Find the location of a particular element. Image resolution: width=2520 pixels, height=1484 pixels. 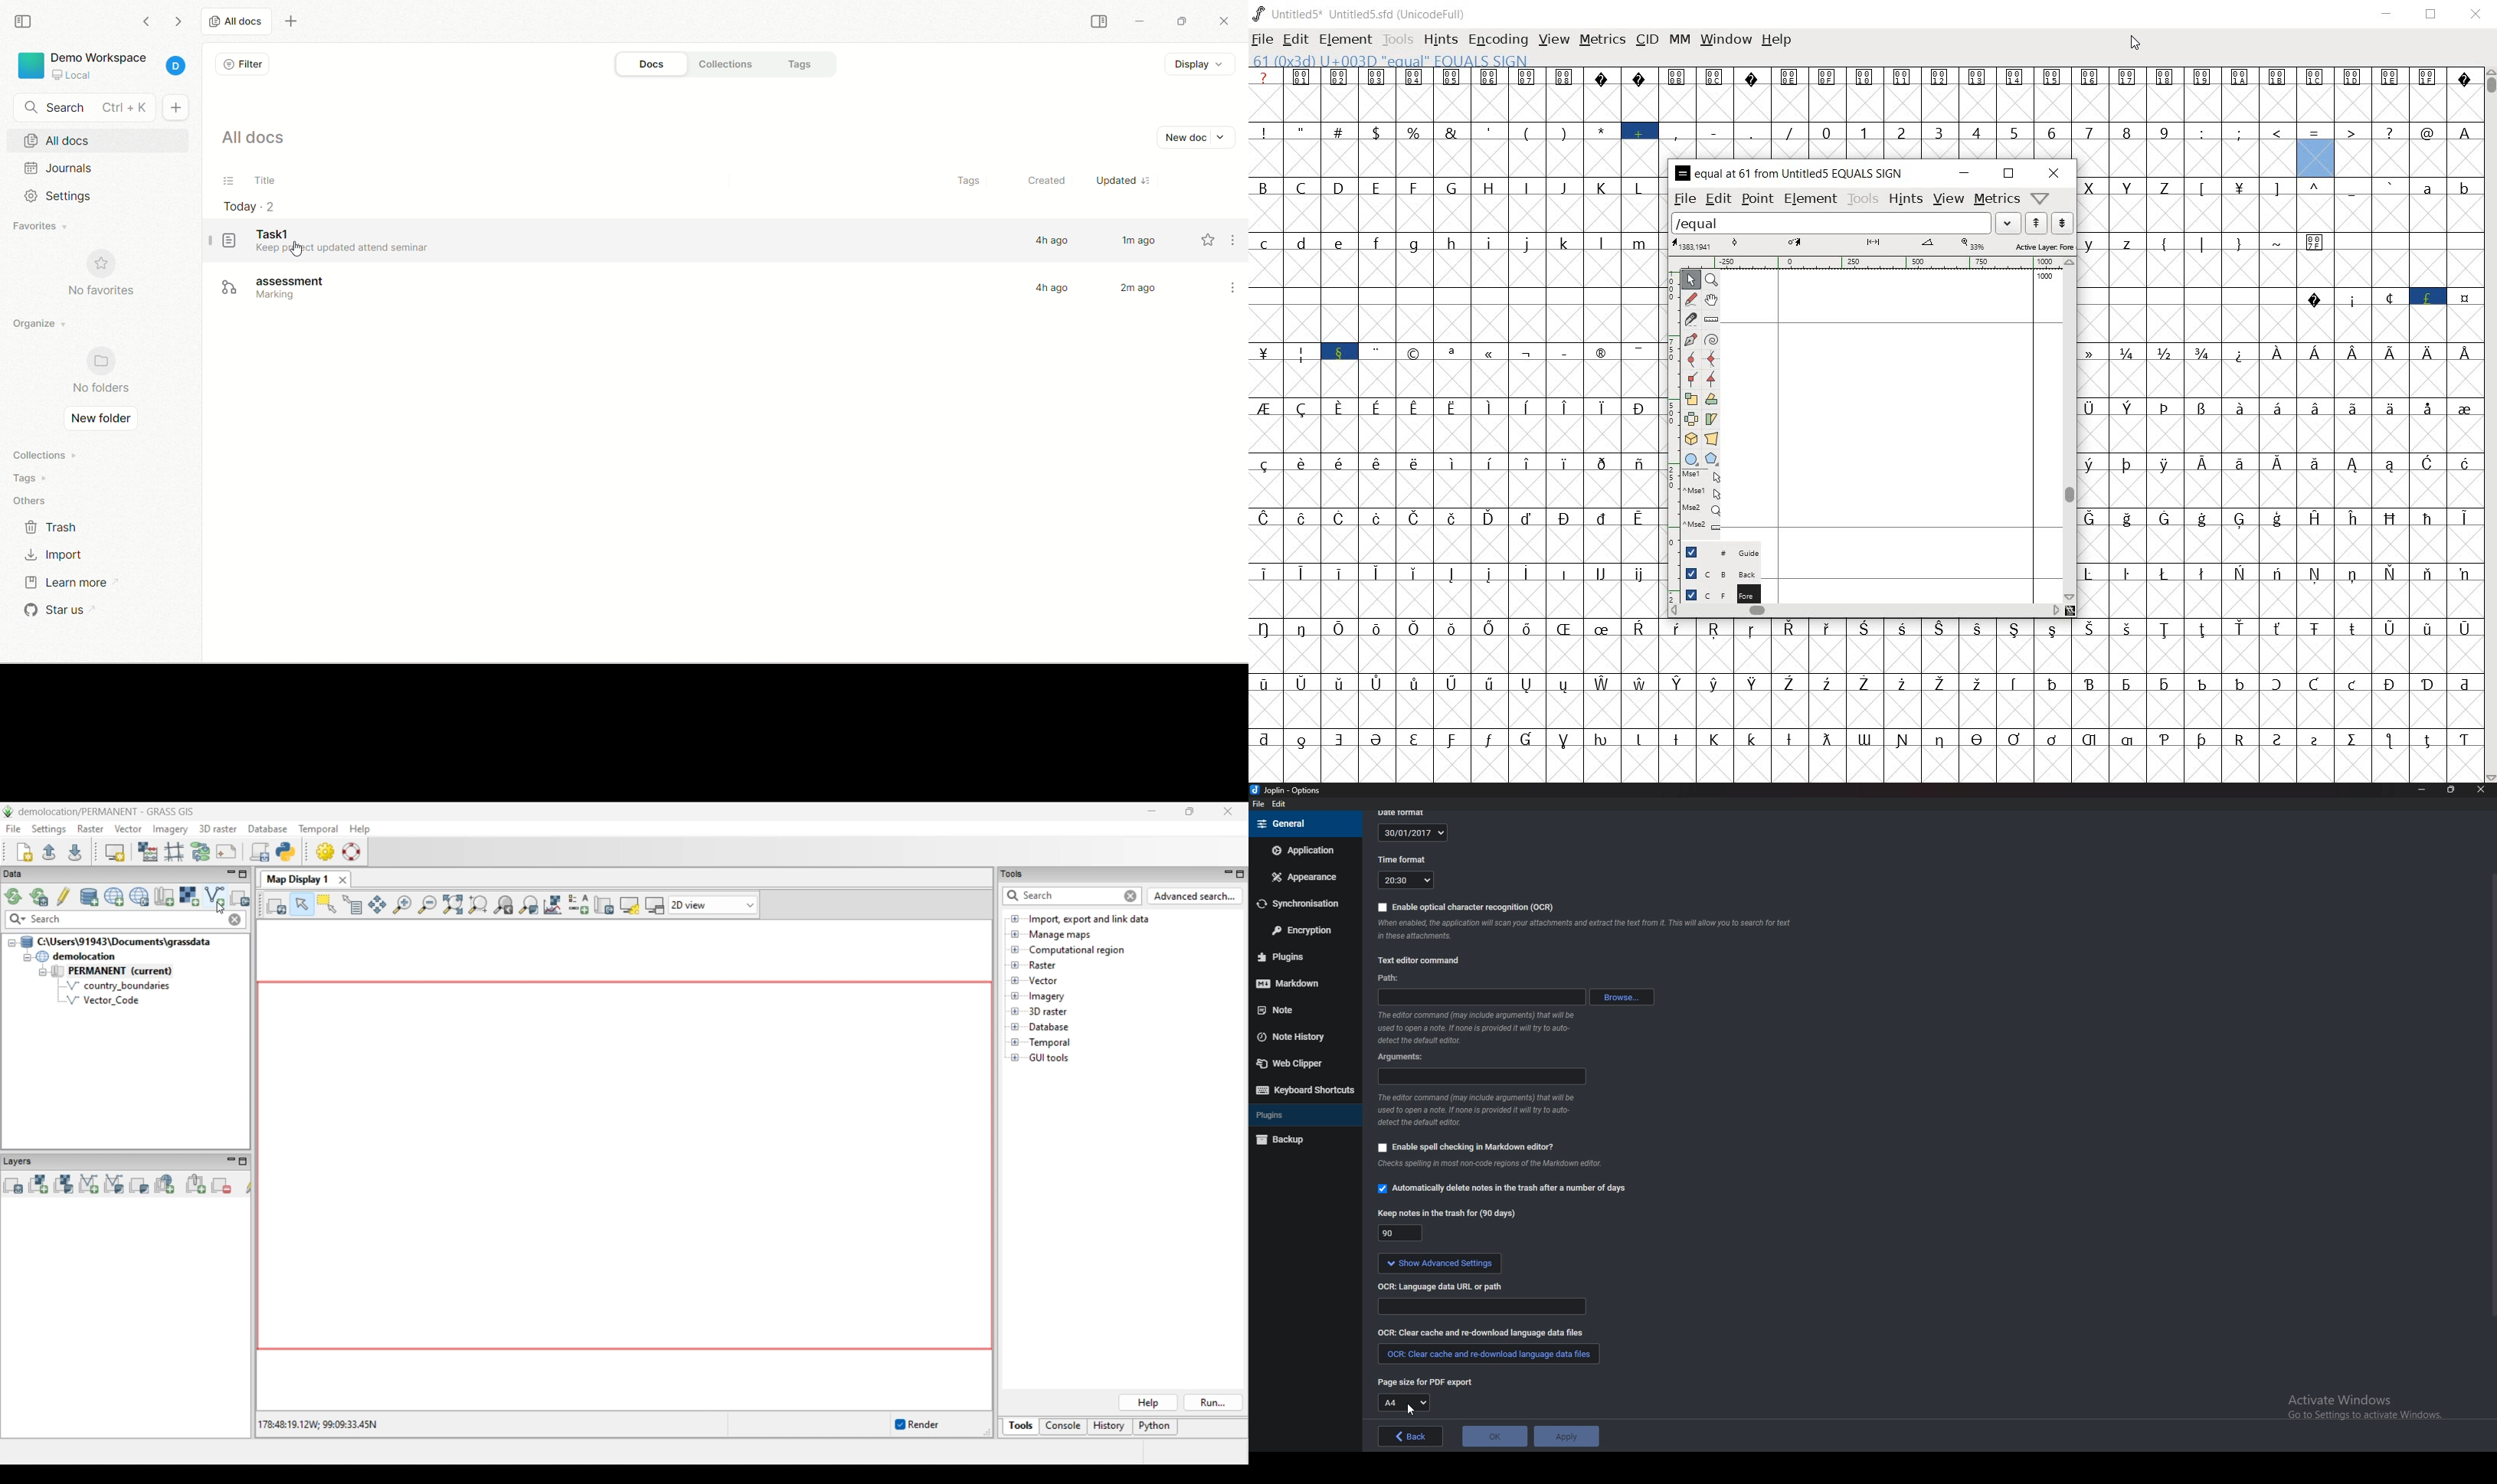

collections is located at coordinates (728, 63).